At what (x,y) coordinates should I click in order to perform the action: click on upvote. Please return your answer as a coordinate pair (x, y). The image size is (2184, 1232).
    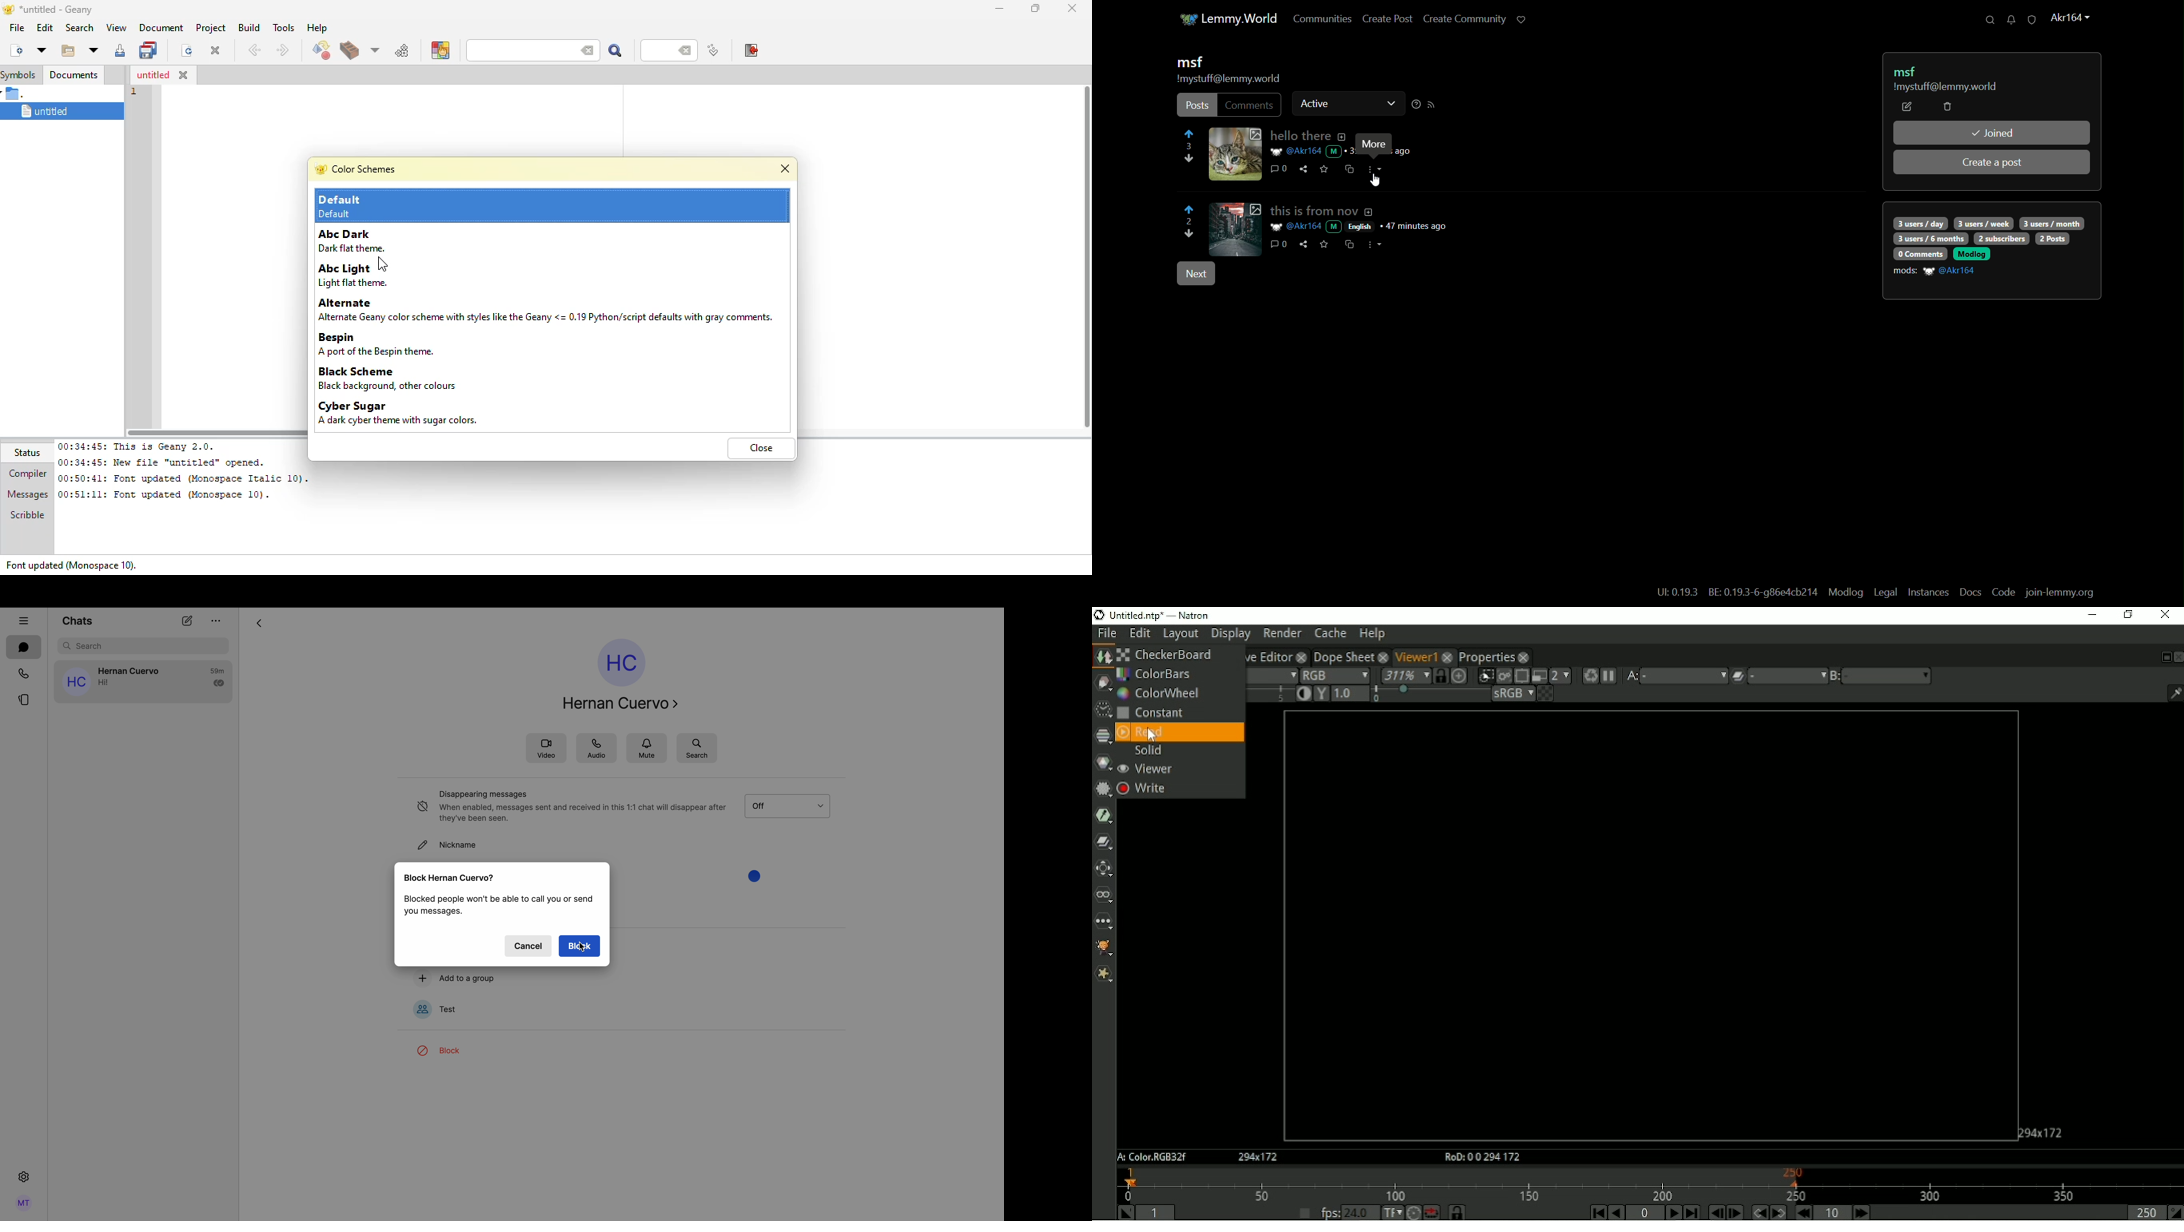
    Looking at the image, I should click on (1189, 136).